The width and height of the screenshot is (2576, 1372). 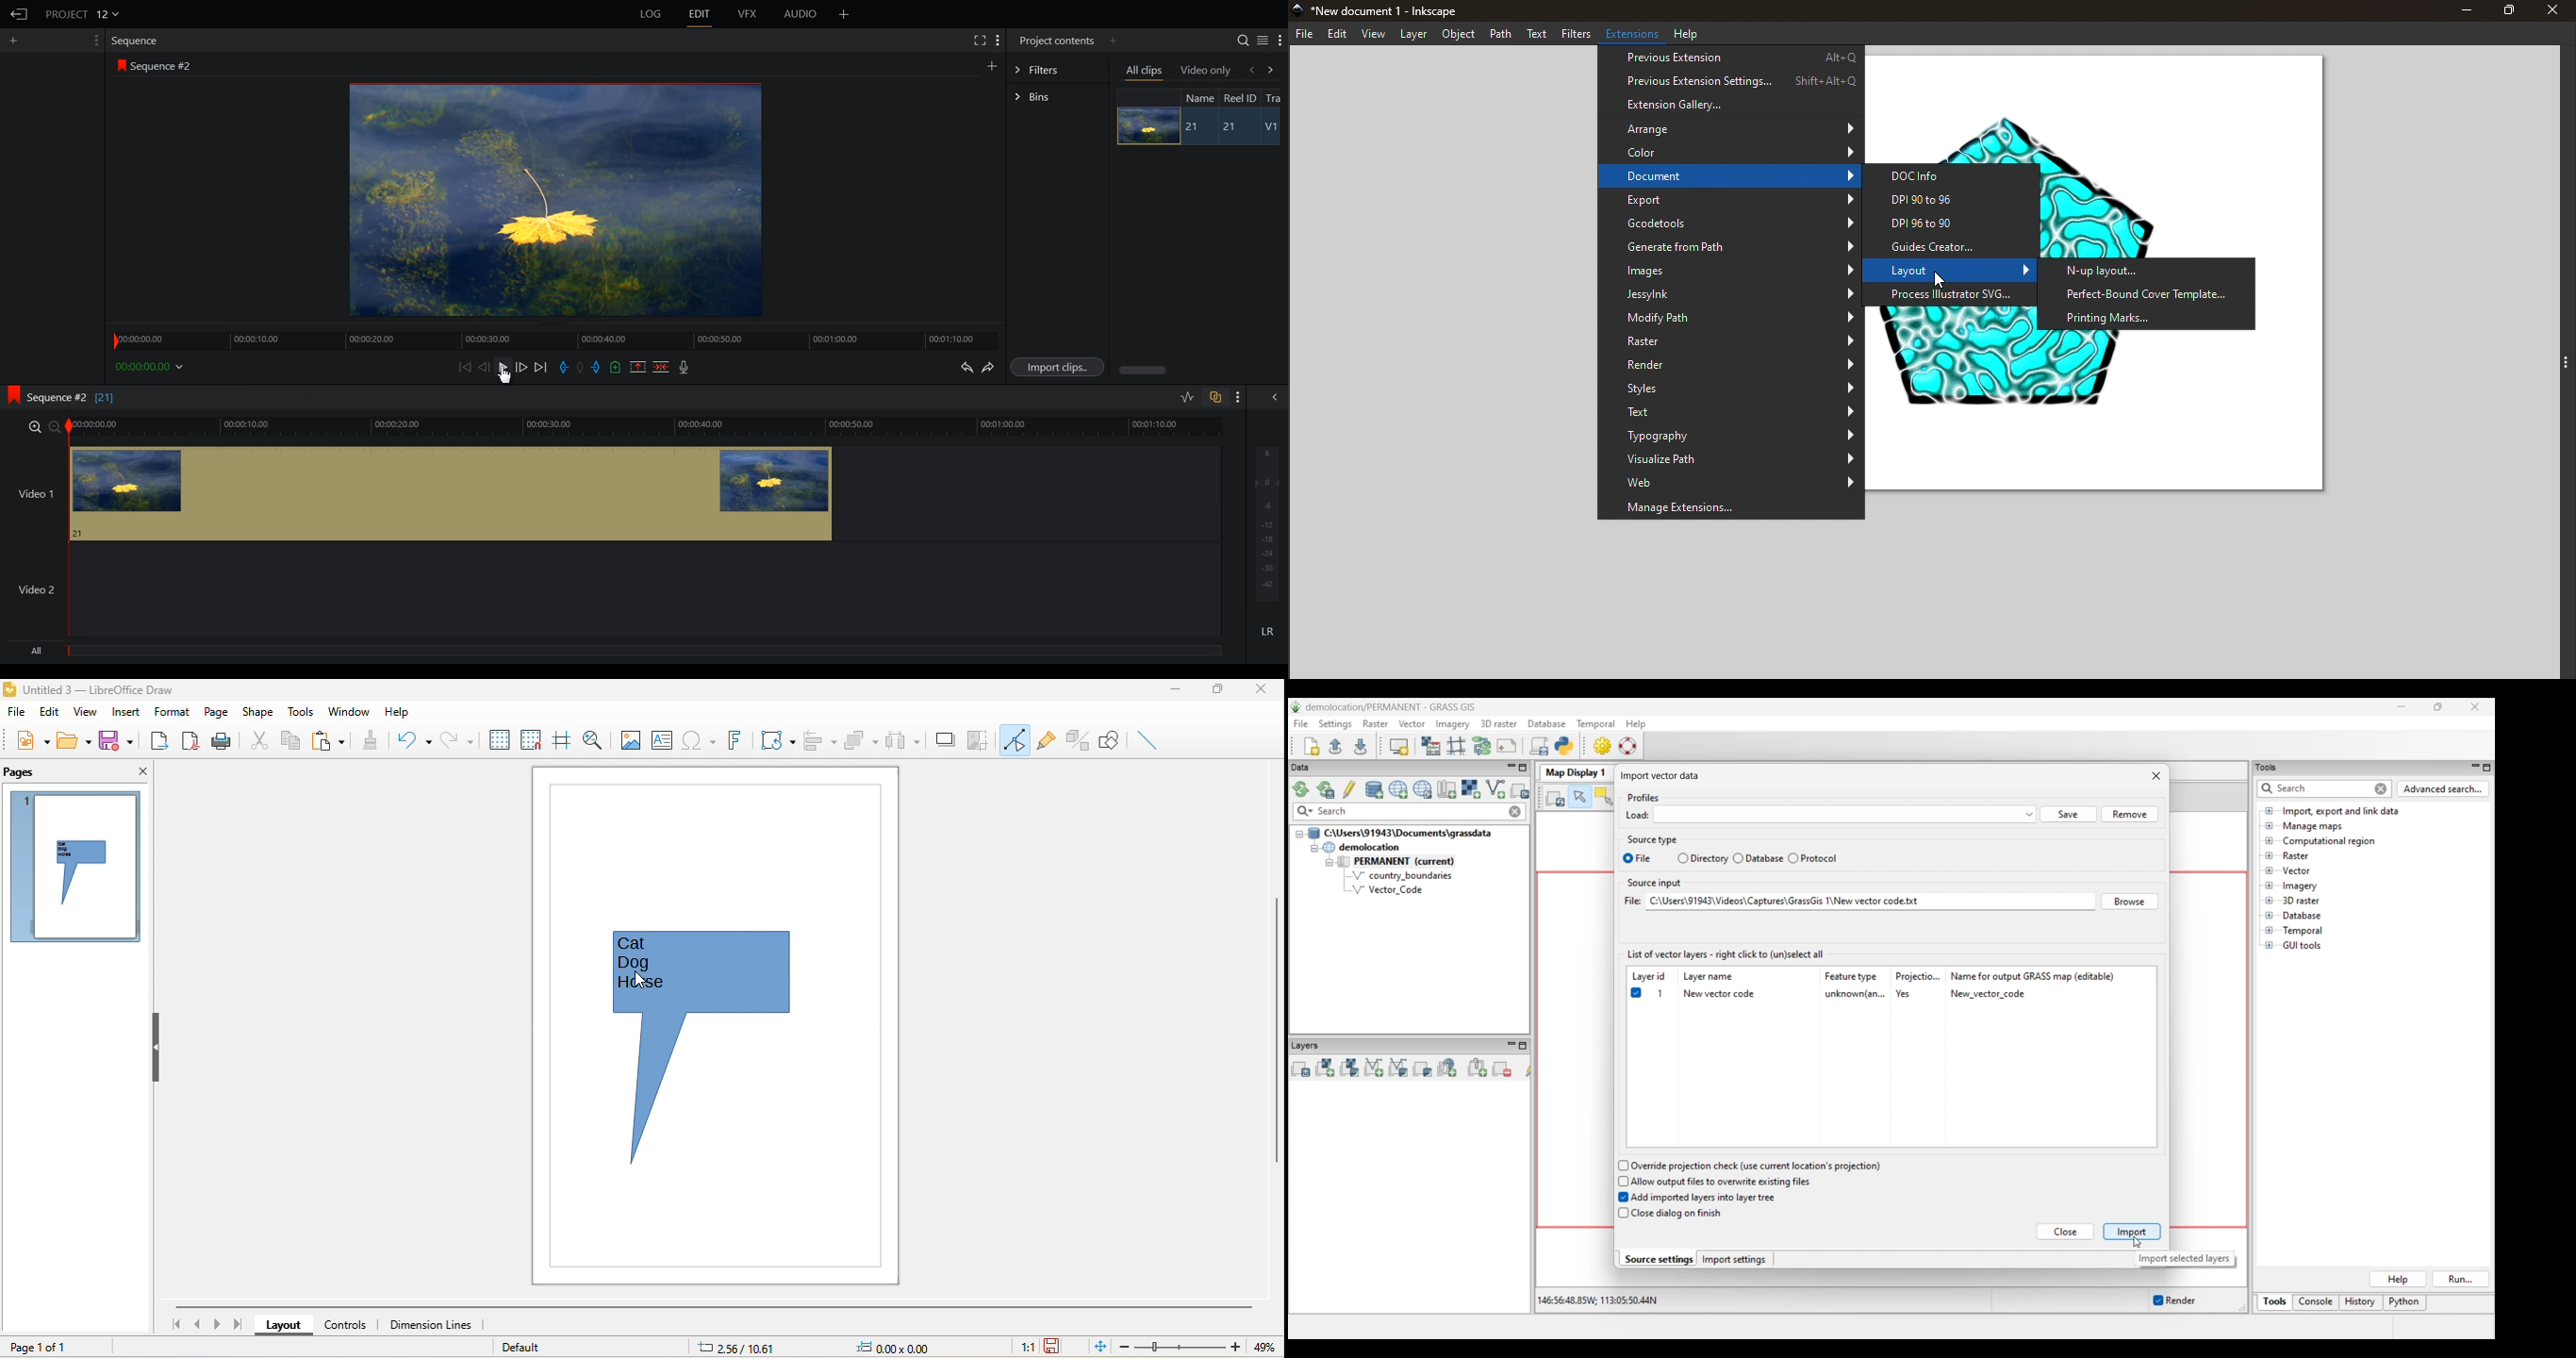 I want to click on shadow, so click(x=944, y=743).